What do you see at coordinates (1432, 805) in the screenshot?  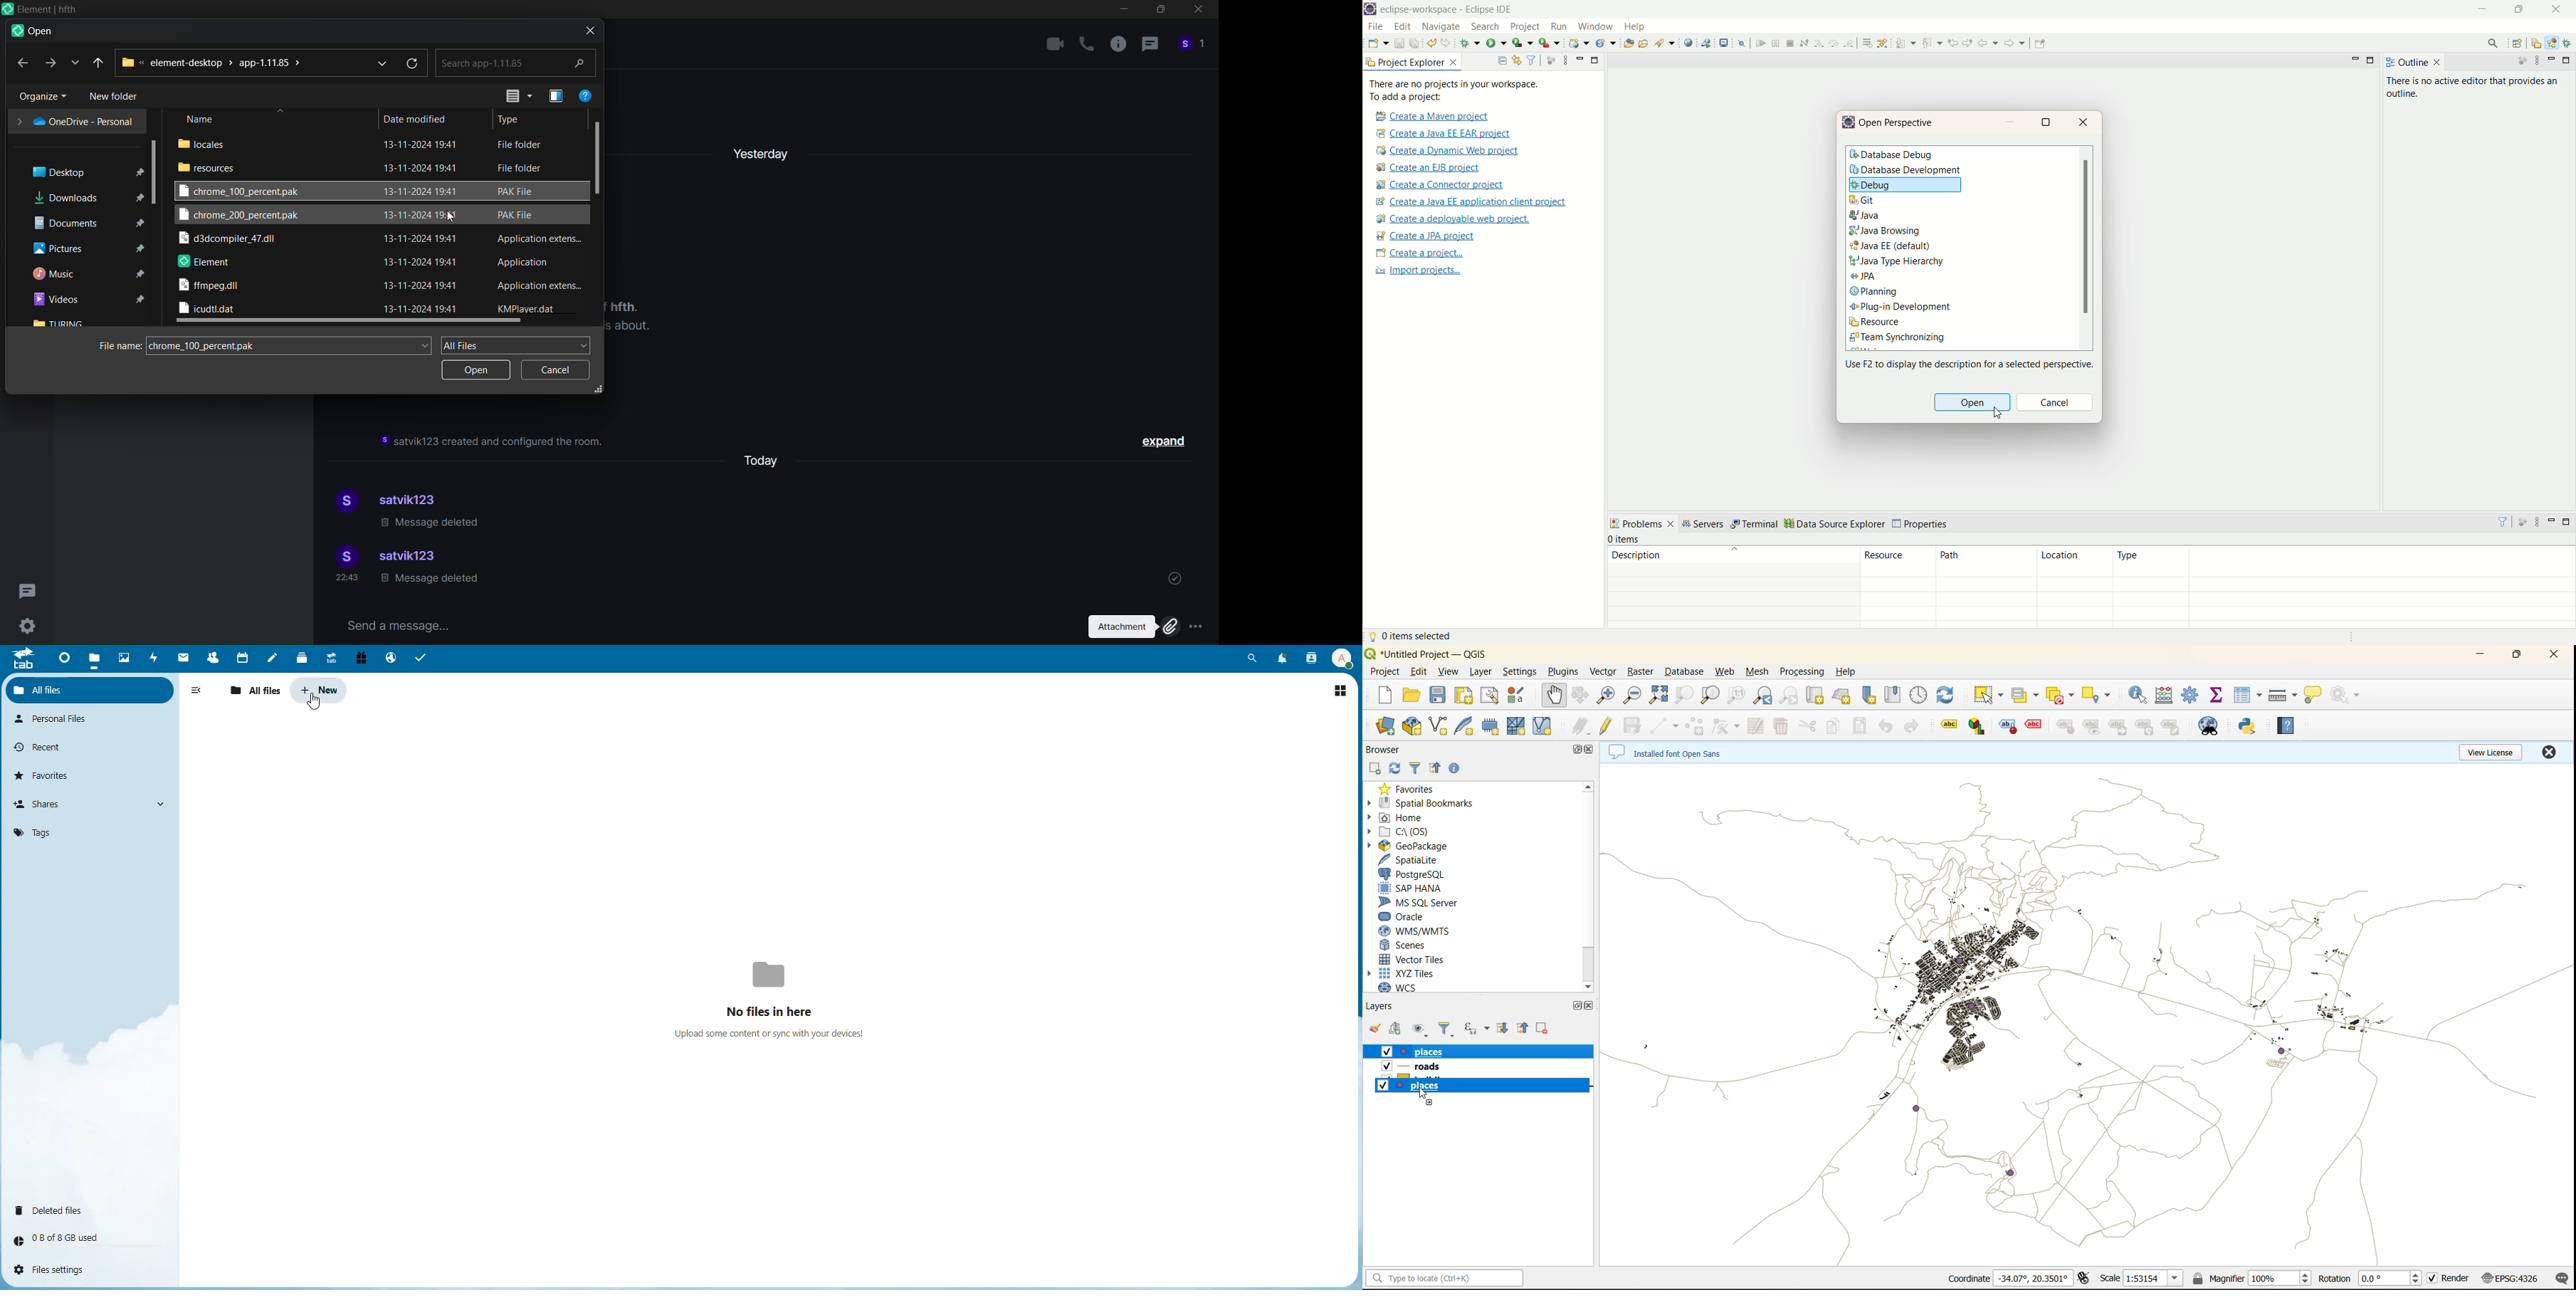 I see `spatial bookmarks` at bounding box center [1432, 805].